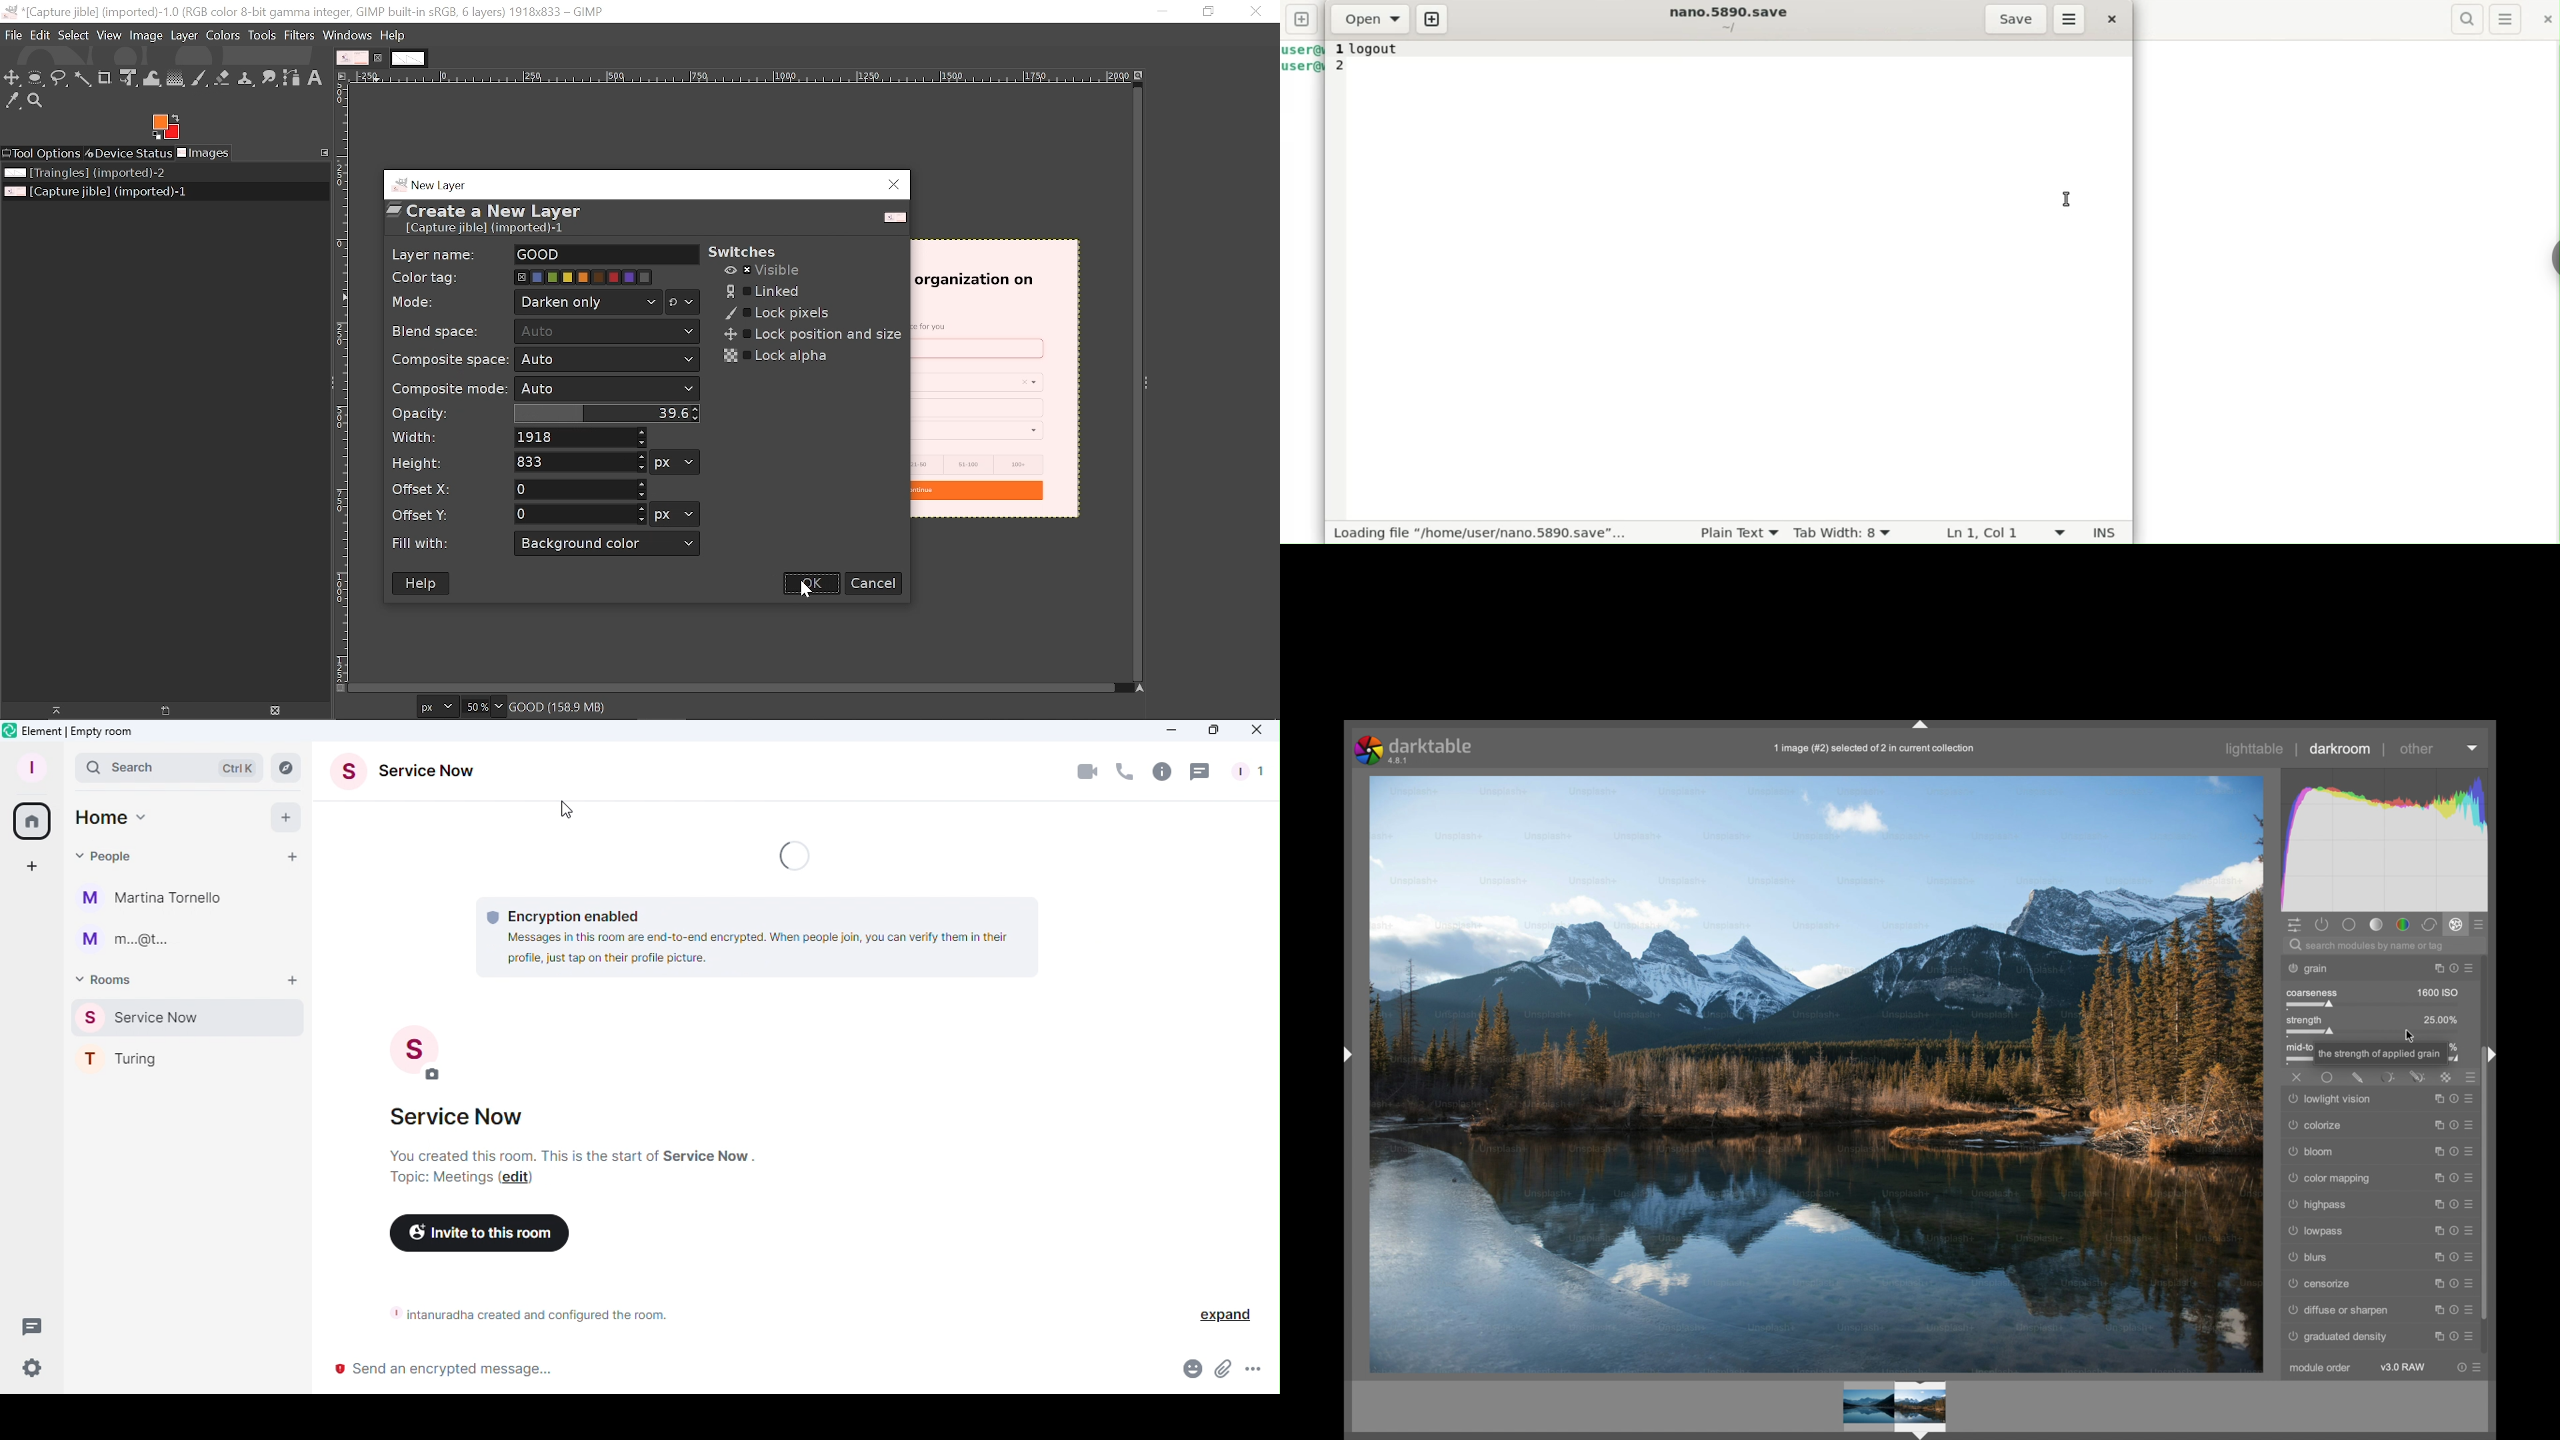 This screenshot has height=1456, width=2576. Describe the element at coordinates (2403, 925) in the screenshot. I see `color` at that location.